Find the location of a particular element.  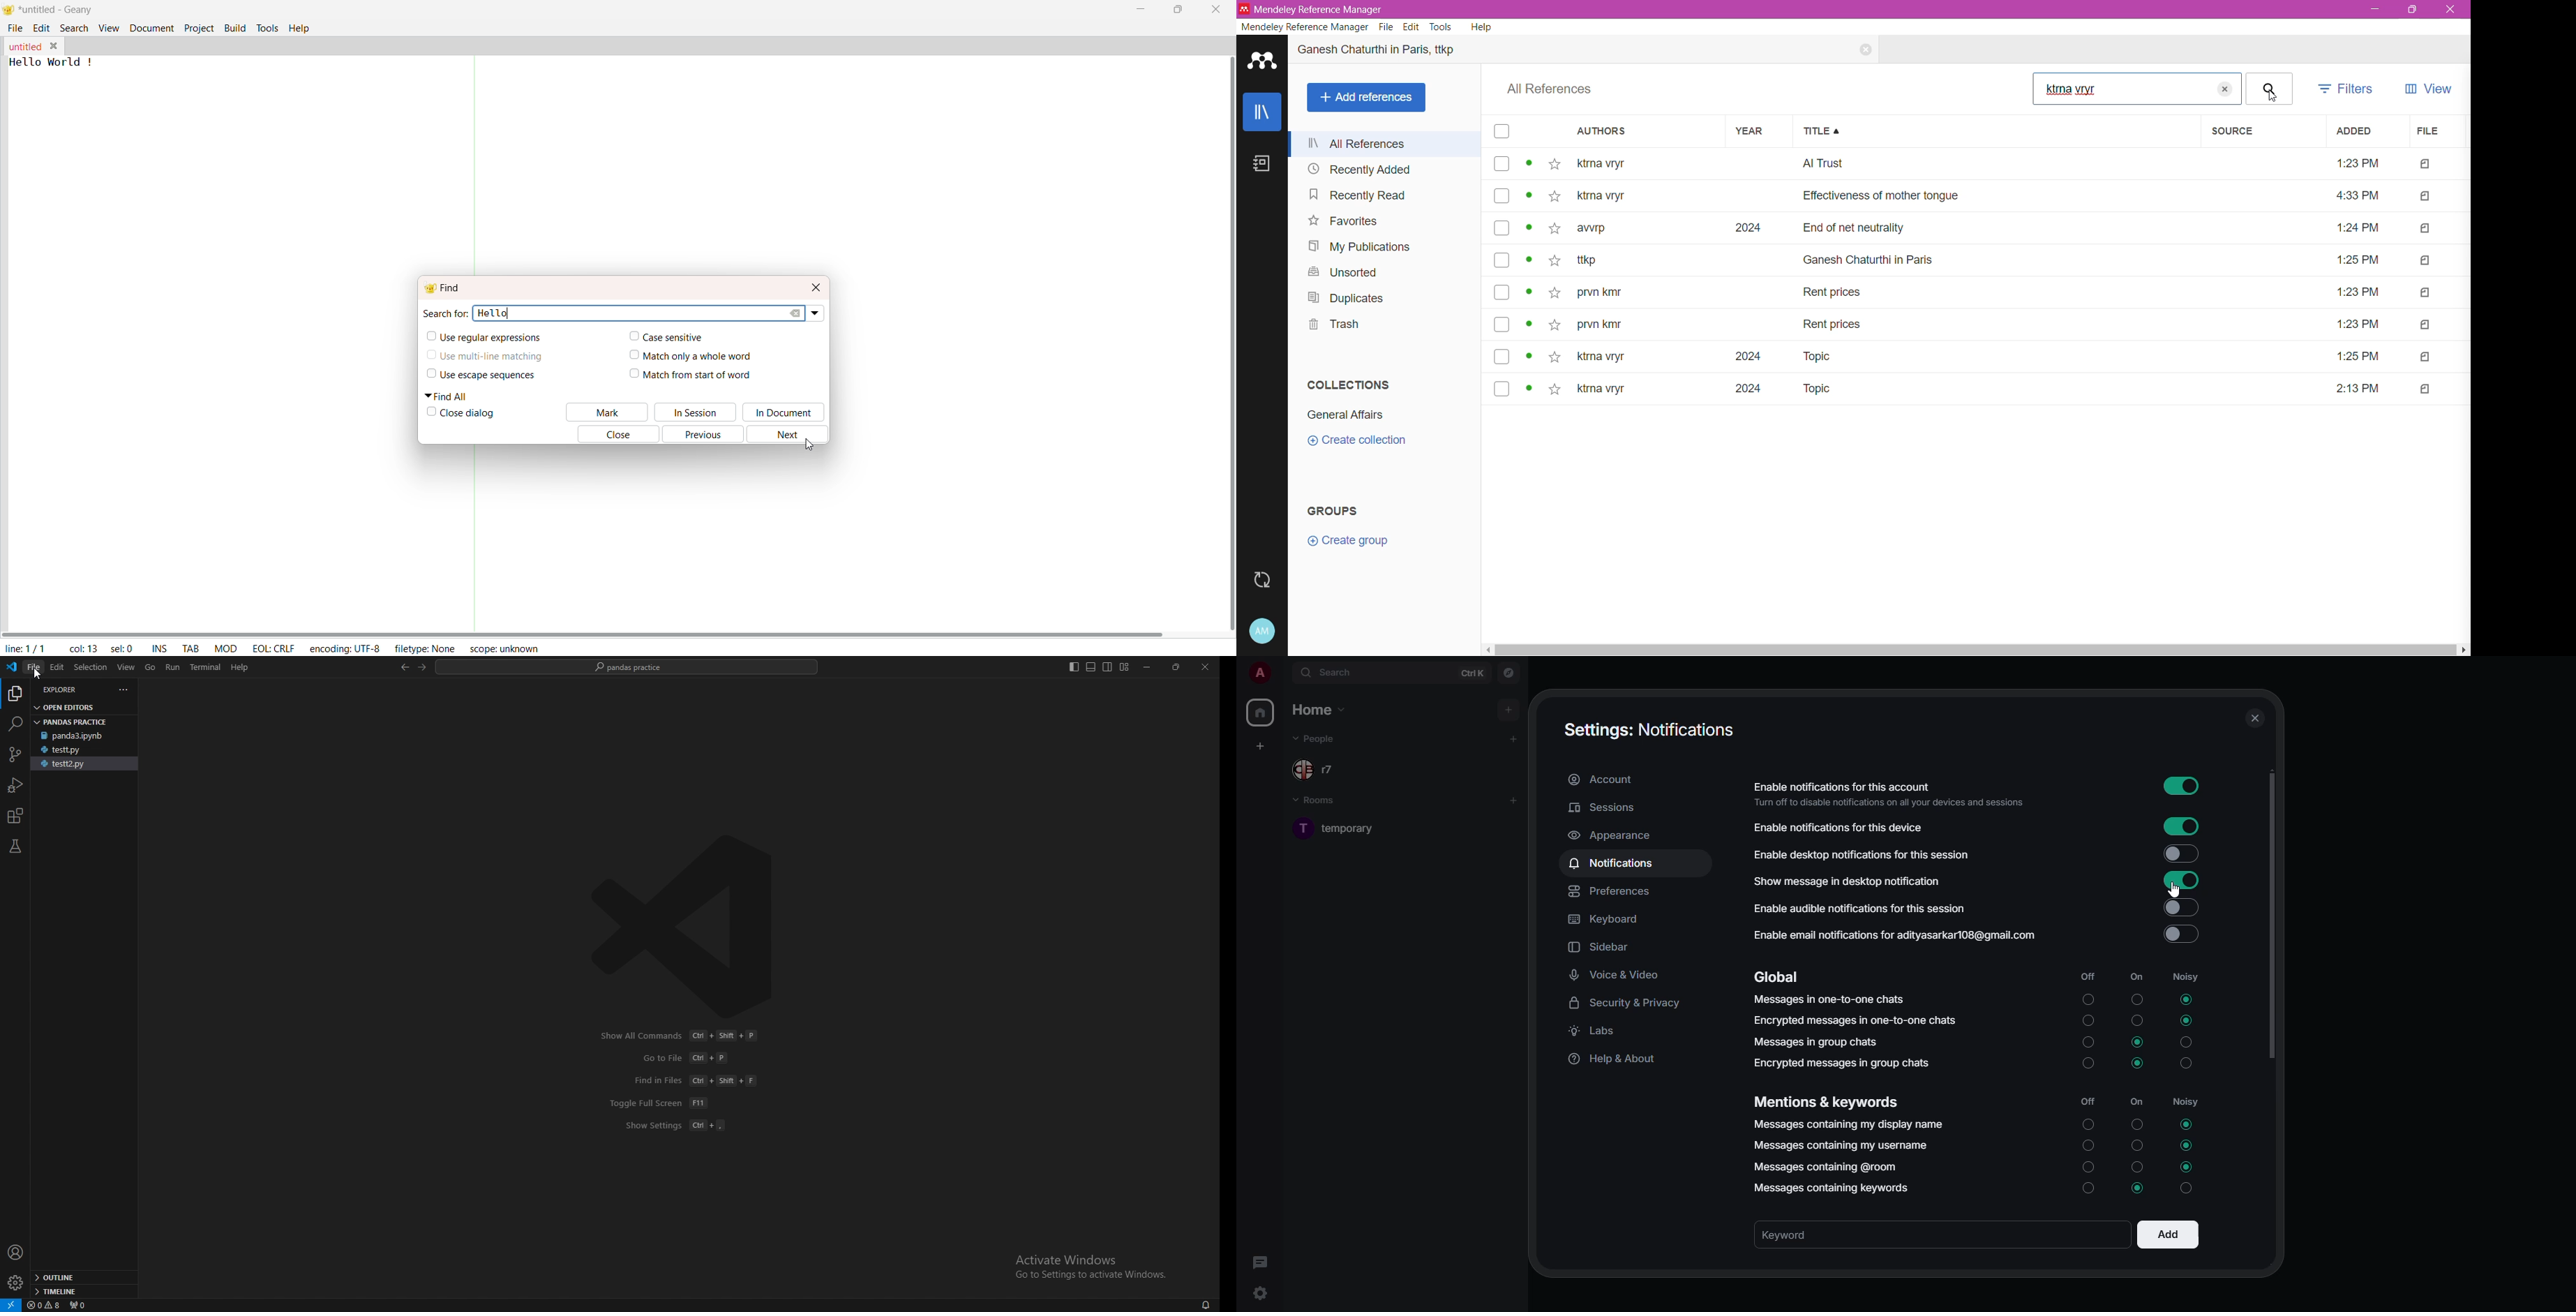

add to favorites is located at coordinates (1556, 293).